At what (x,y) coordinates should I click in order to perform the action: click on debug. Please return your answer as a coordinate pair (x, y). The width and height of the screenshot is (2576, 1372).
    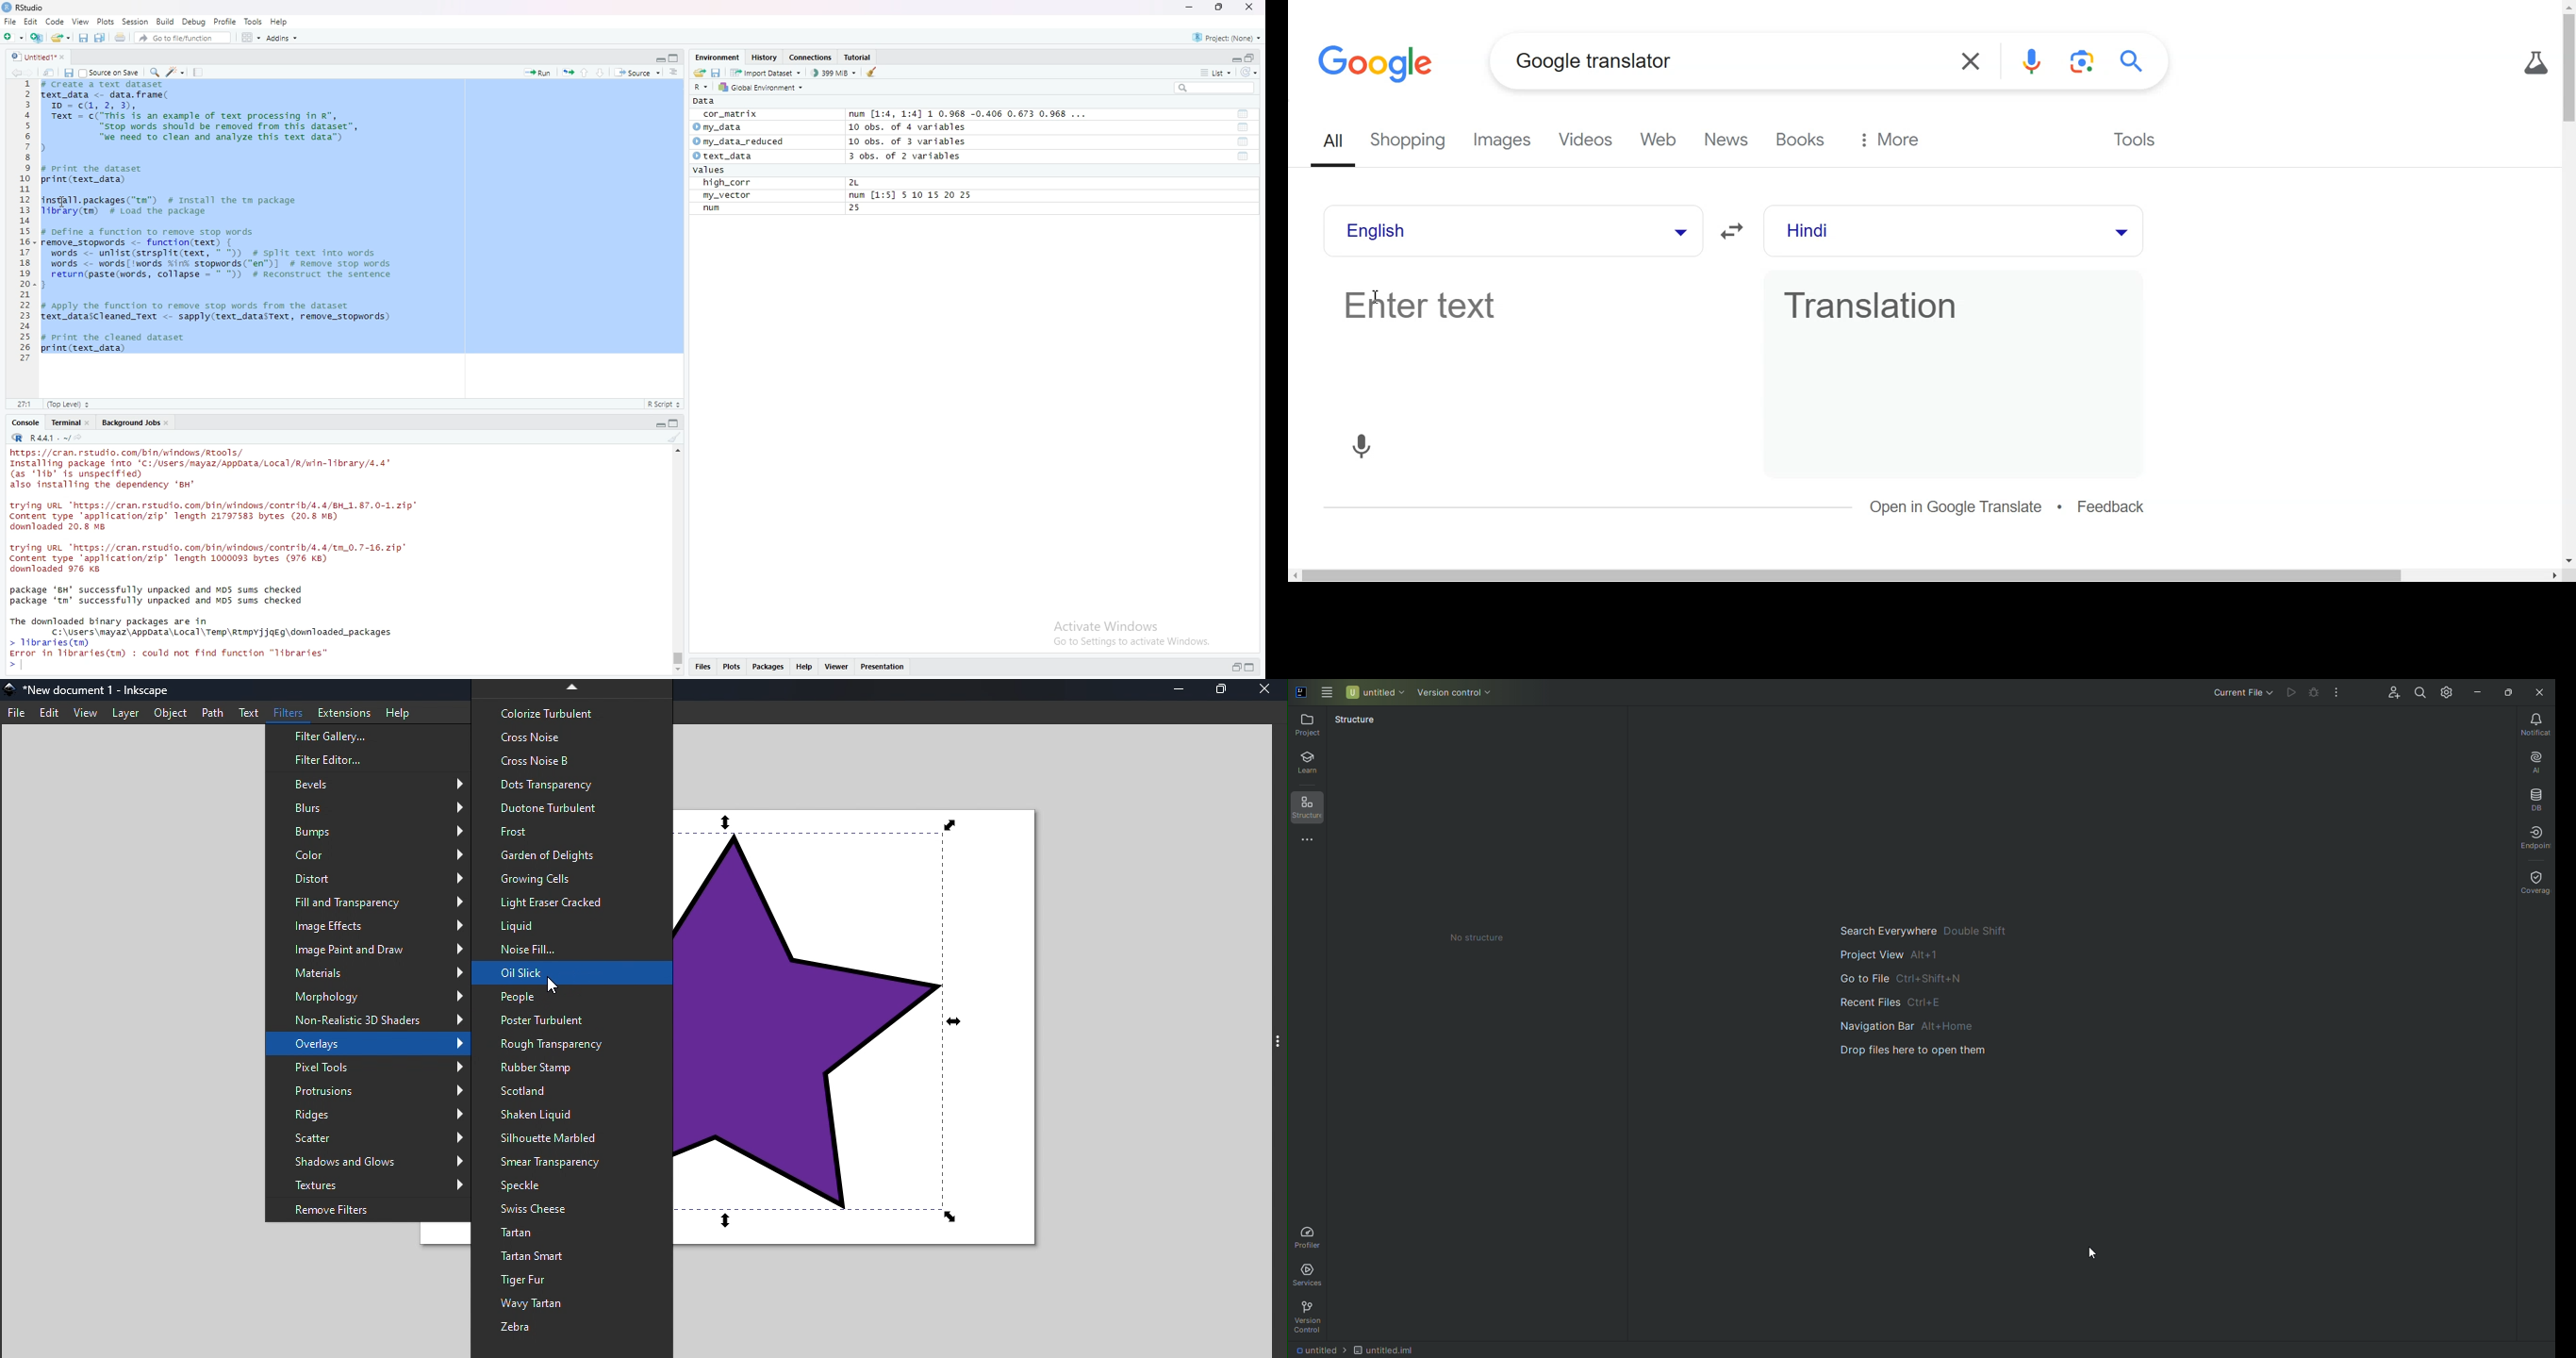
    Looking at the image, I should click on (194, 22).